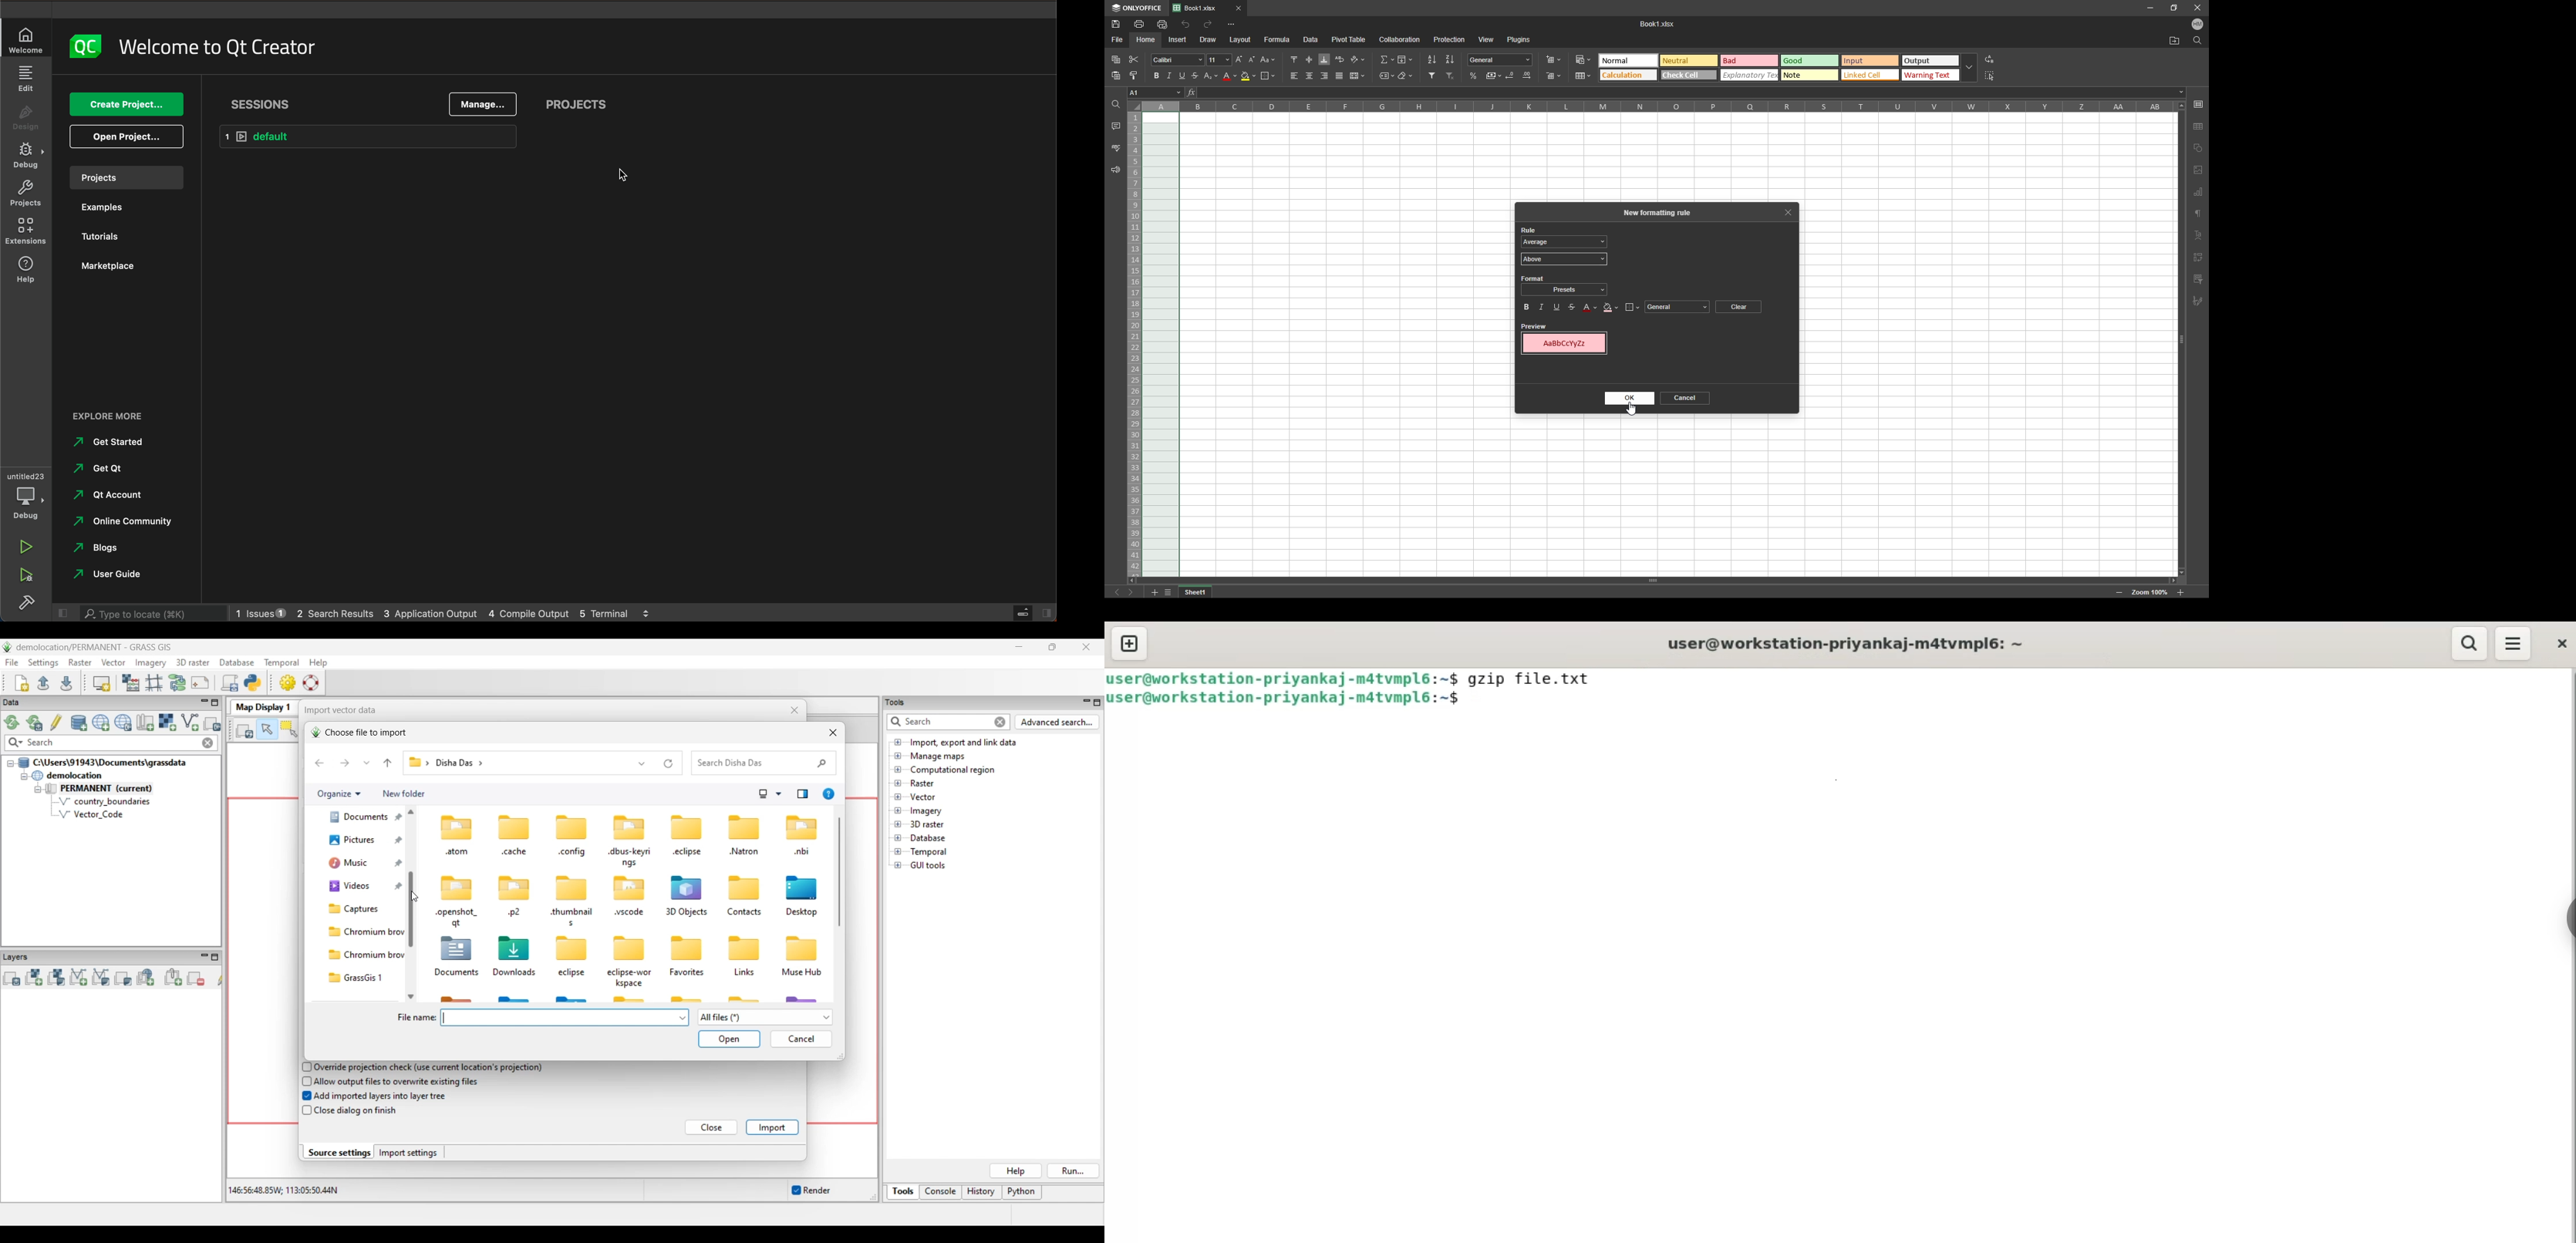 The image size is (2576, 1260). What do you see at coordinates (1992, 75) in the screenshot?
I see `select all` at bounding box center [1992, 75].